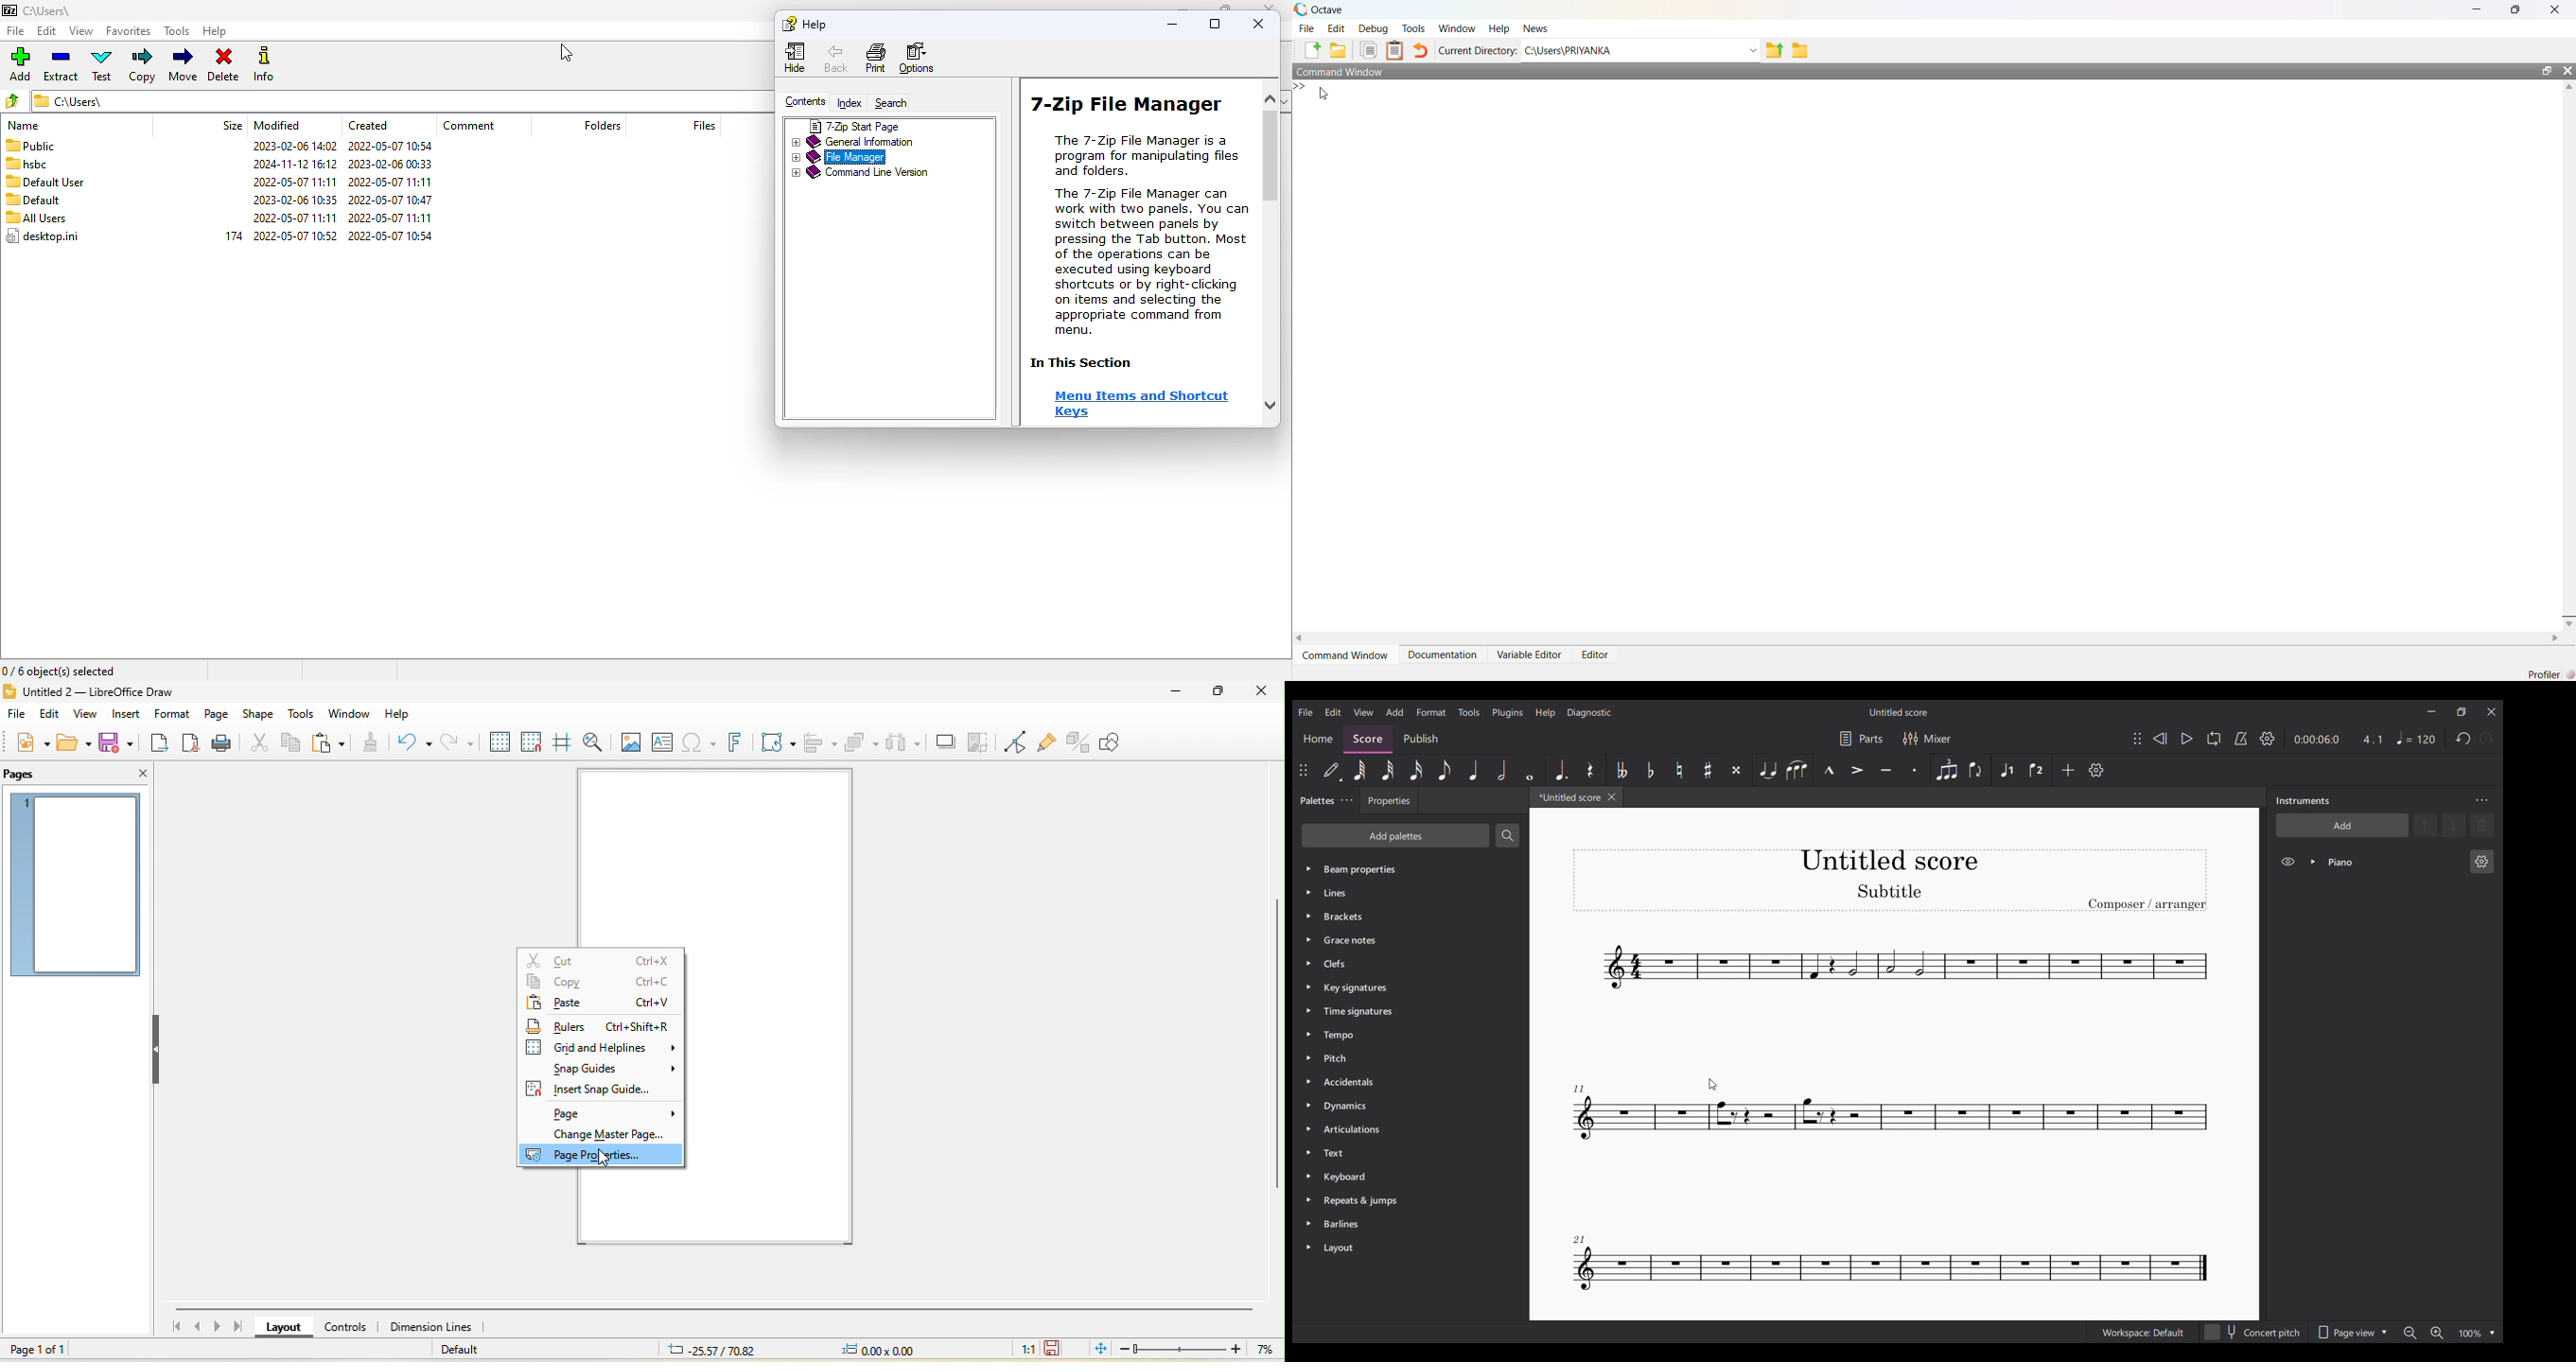  What do you see at coordinates (607, 1160) in the screenshot?
I see `cursor` at bounding box center [607, 1160].